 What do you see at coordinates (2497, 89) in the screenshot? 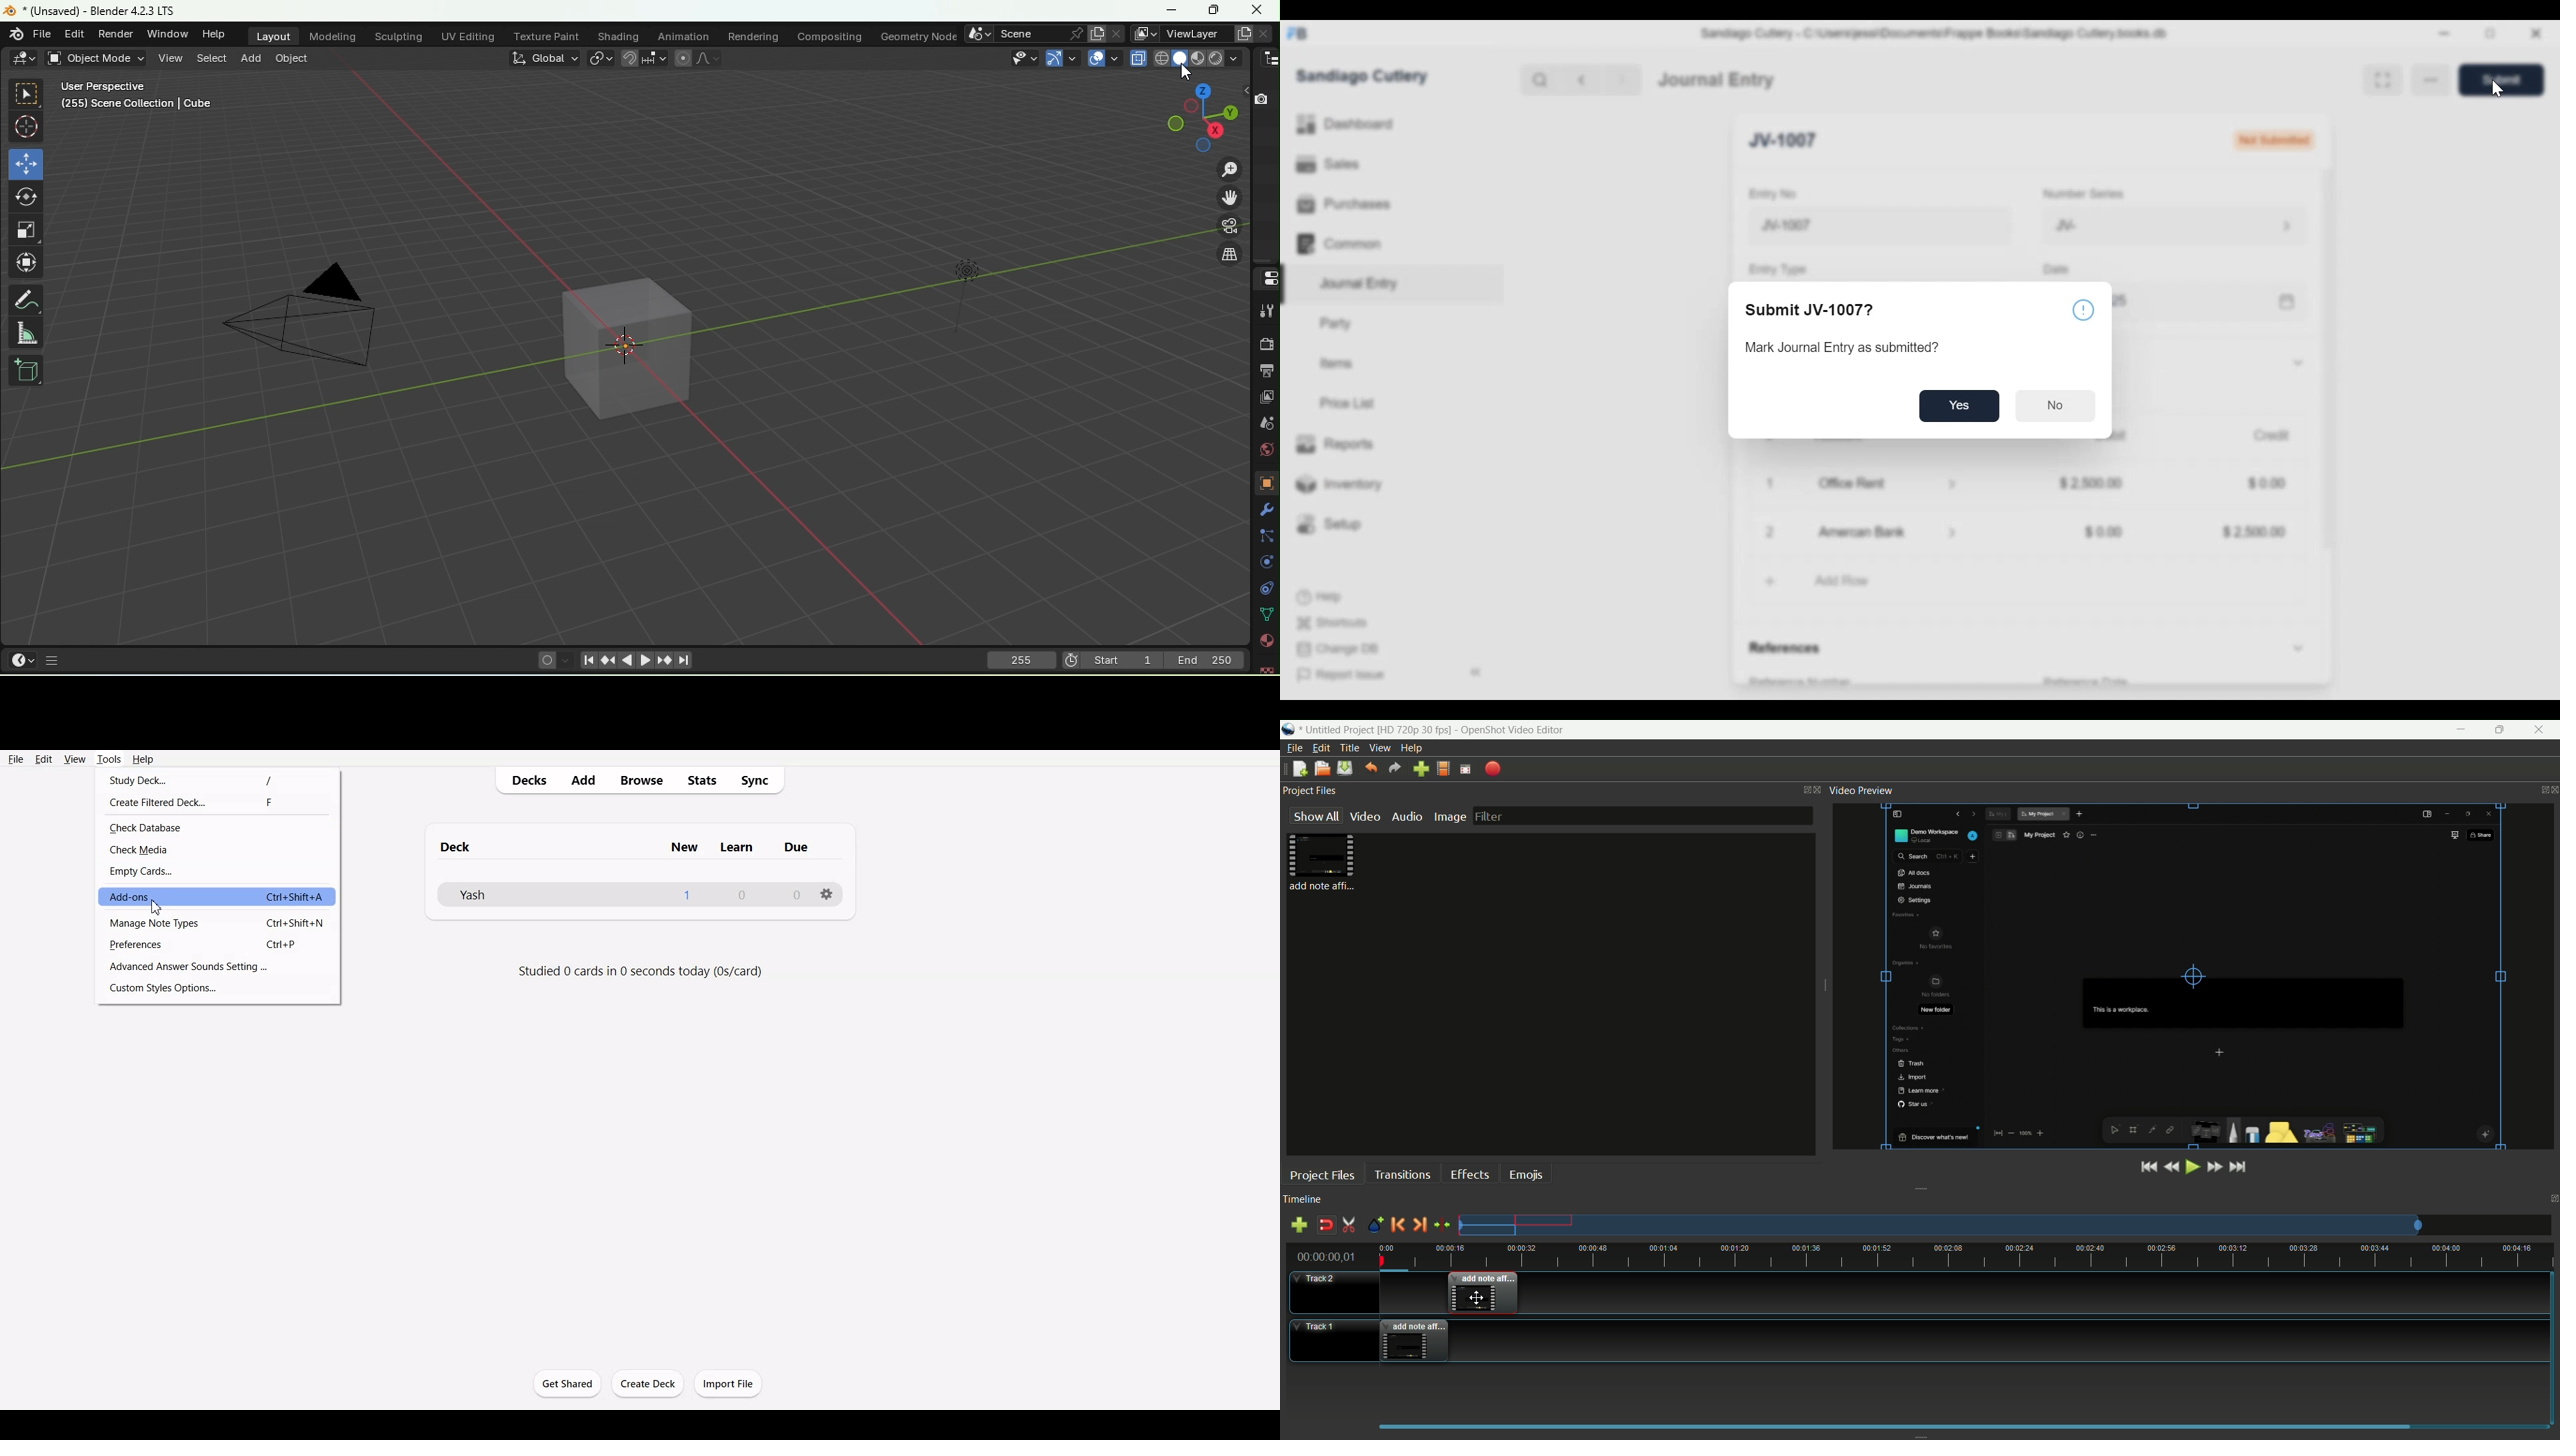
I see `cursor` at bounding box center [2497, 89].